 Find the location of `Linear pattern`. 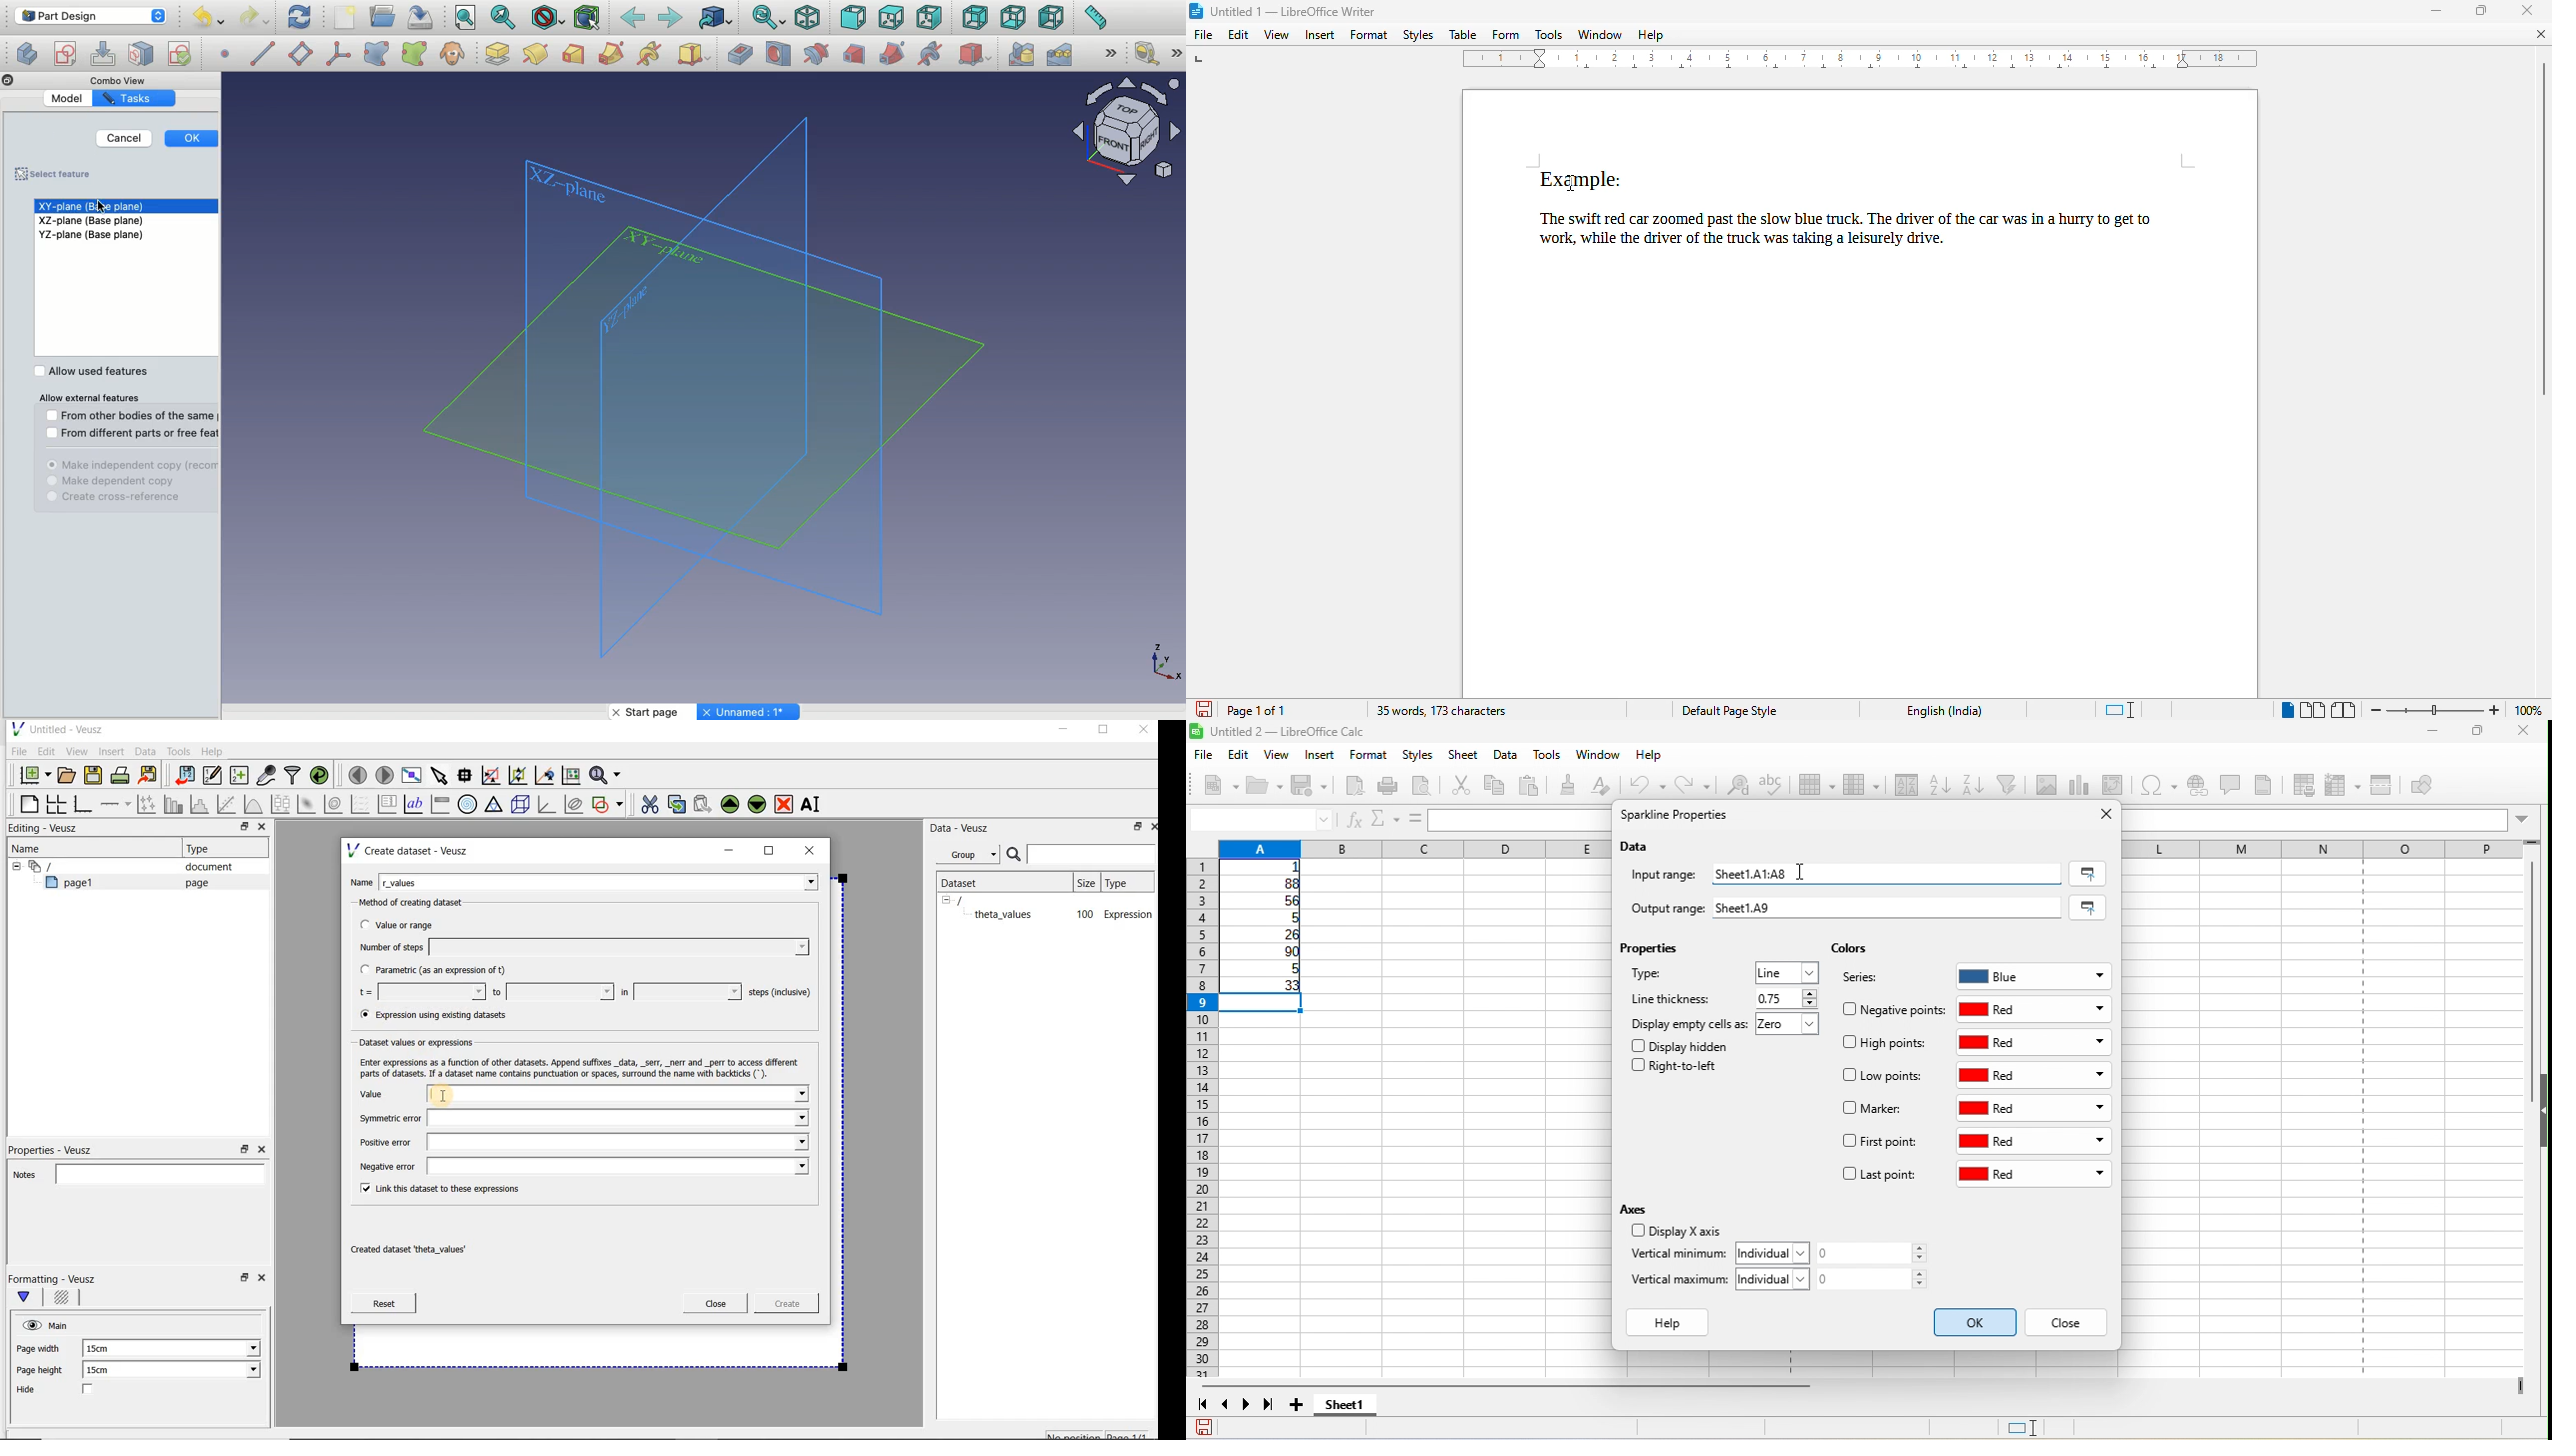

Linear pattern is located at coordinates (1058, 54).